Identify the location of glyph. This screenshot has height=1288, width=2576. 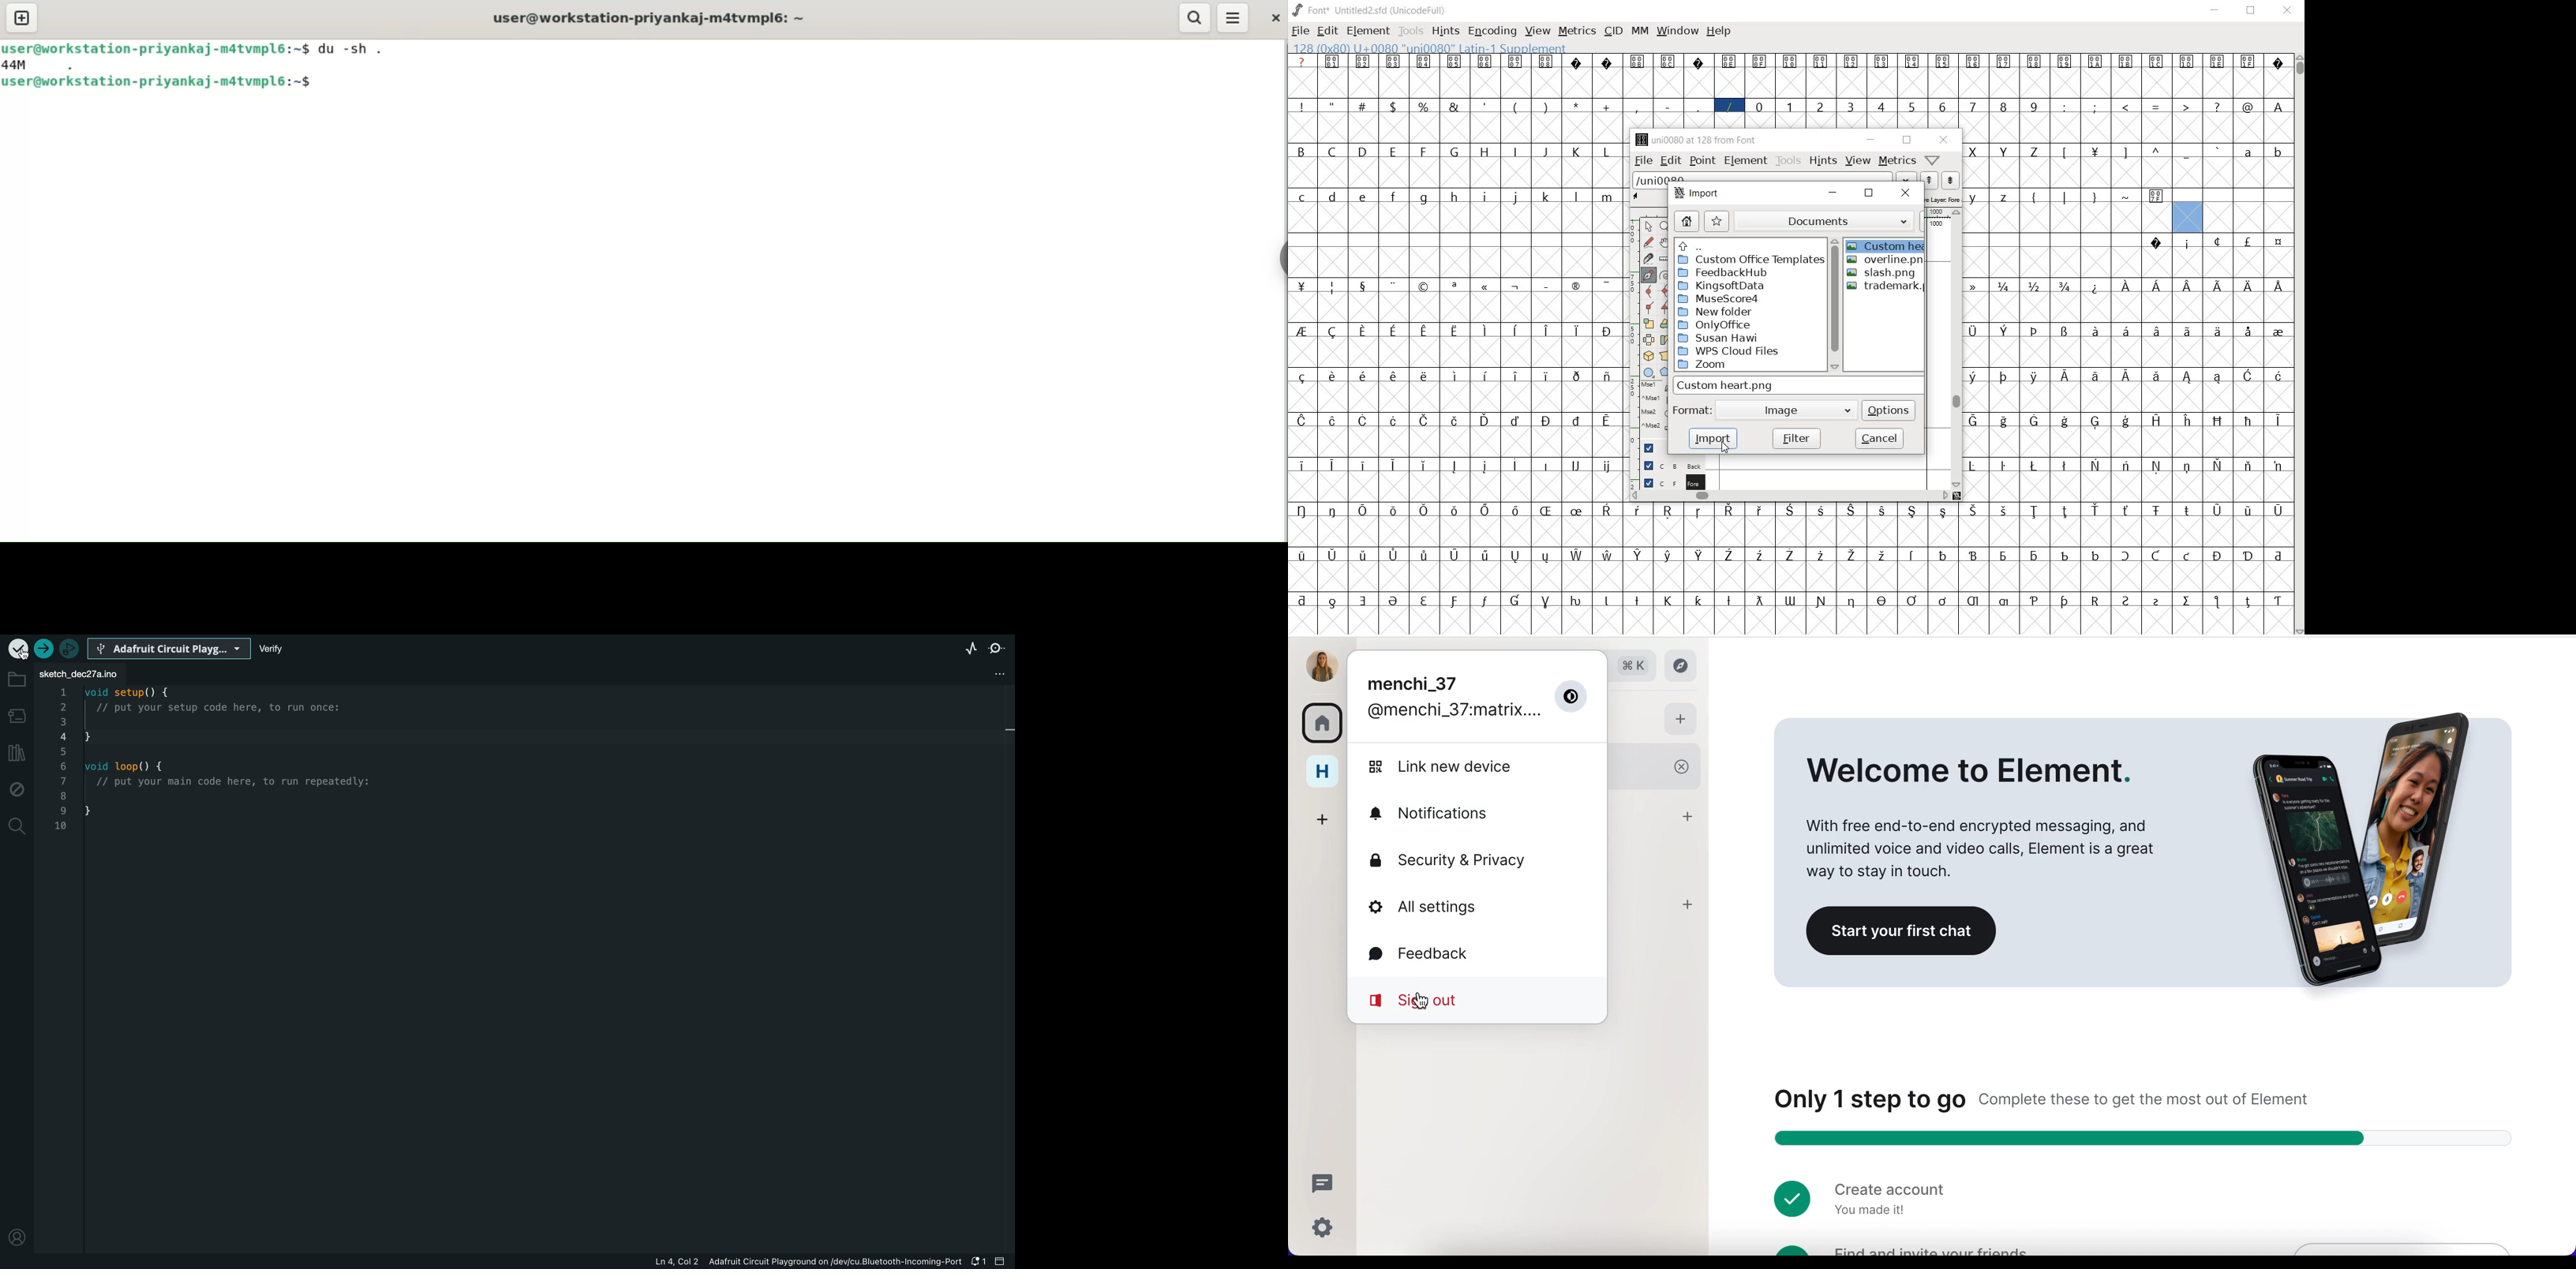
(2033, 199).